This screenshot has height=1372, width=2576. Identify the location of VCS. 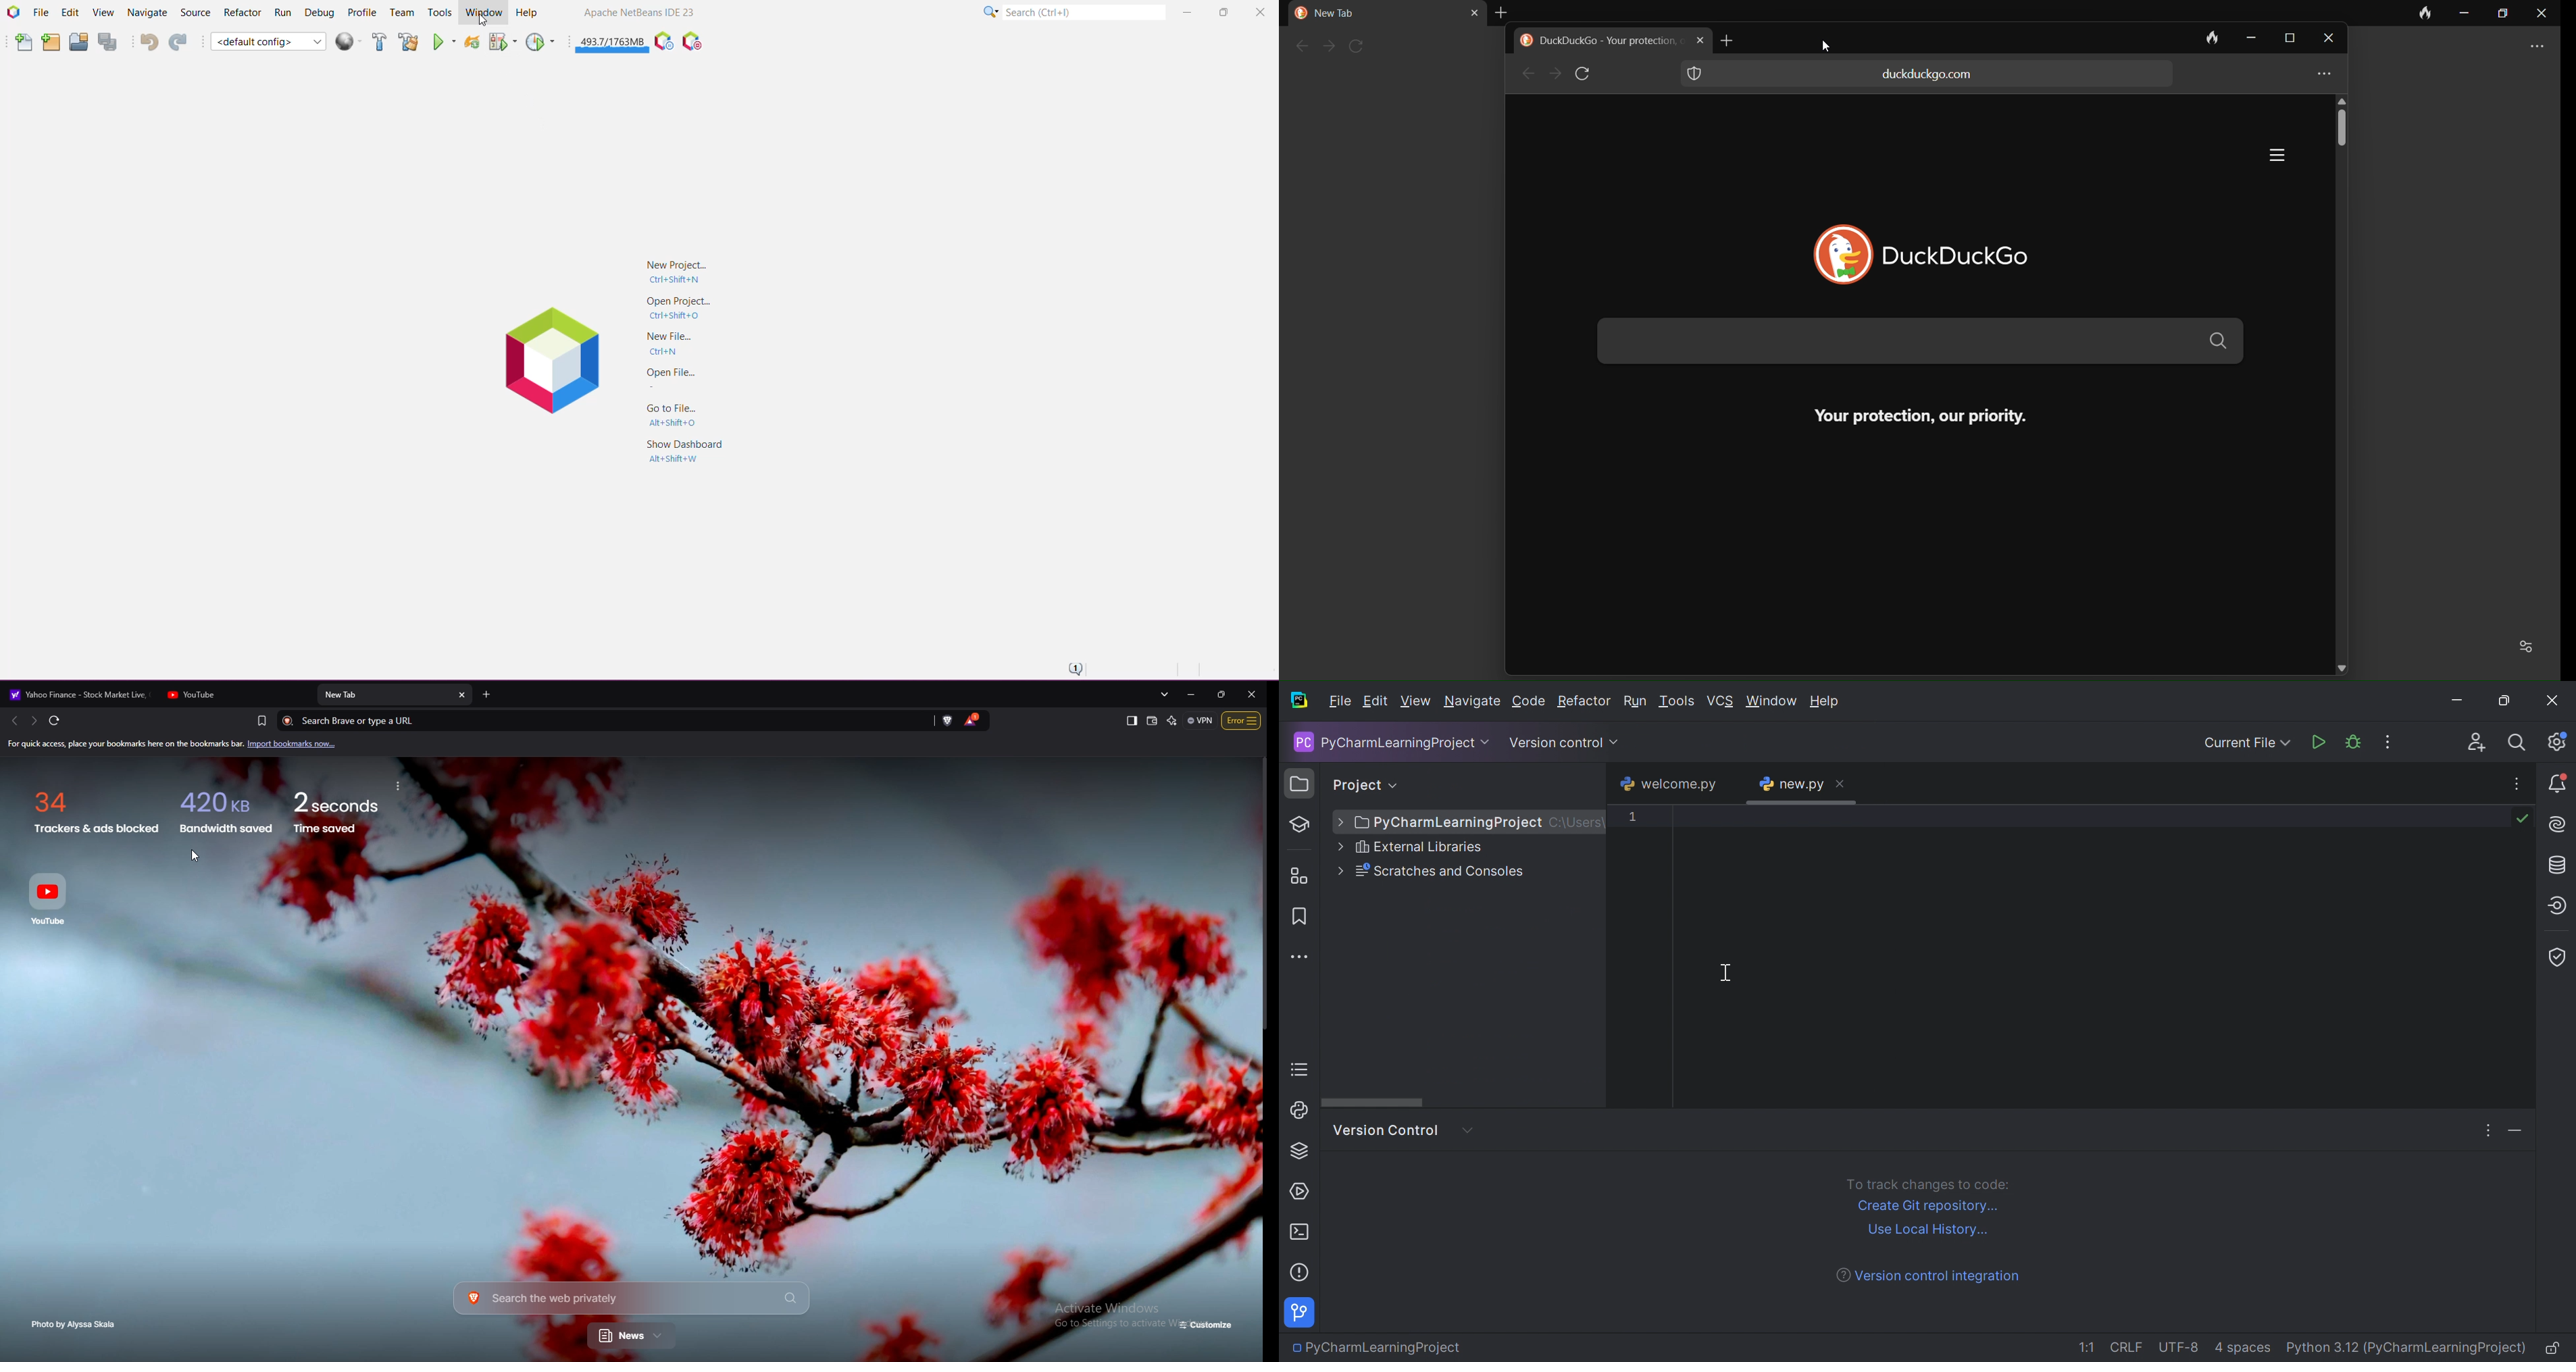
(1721, 701).